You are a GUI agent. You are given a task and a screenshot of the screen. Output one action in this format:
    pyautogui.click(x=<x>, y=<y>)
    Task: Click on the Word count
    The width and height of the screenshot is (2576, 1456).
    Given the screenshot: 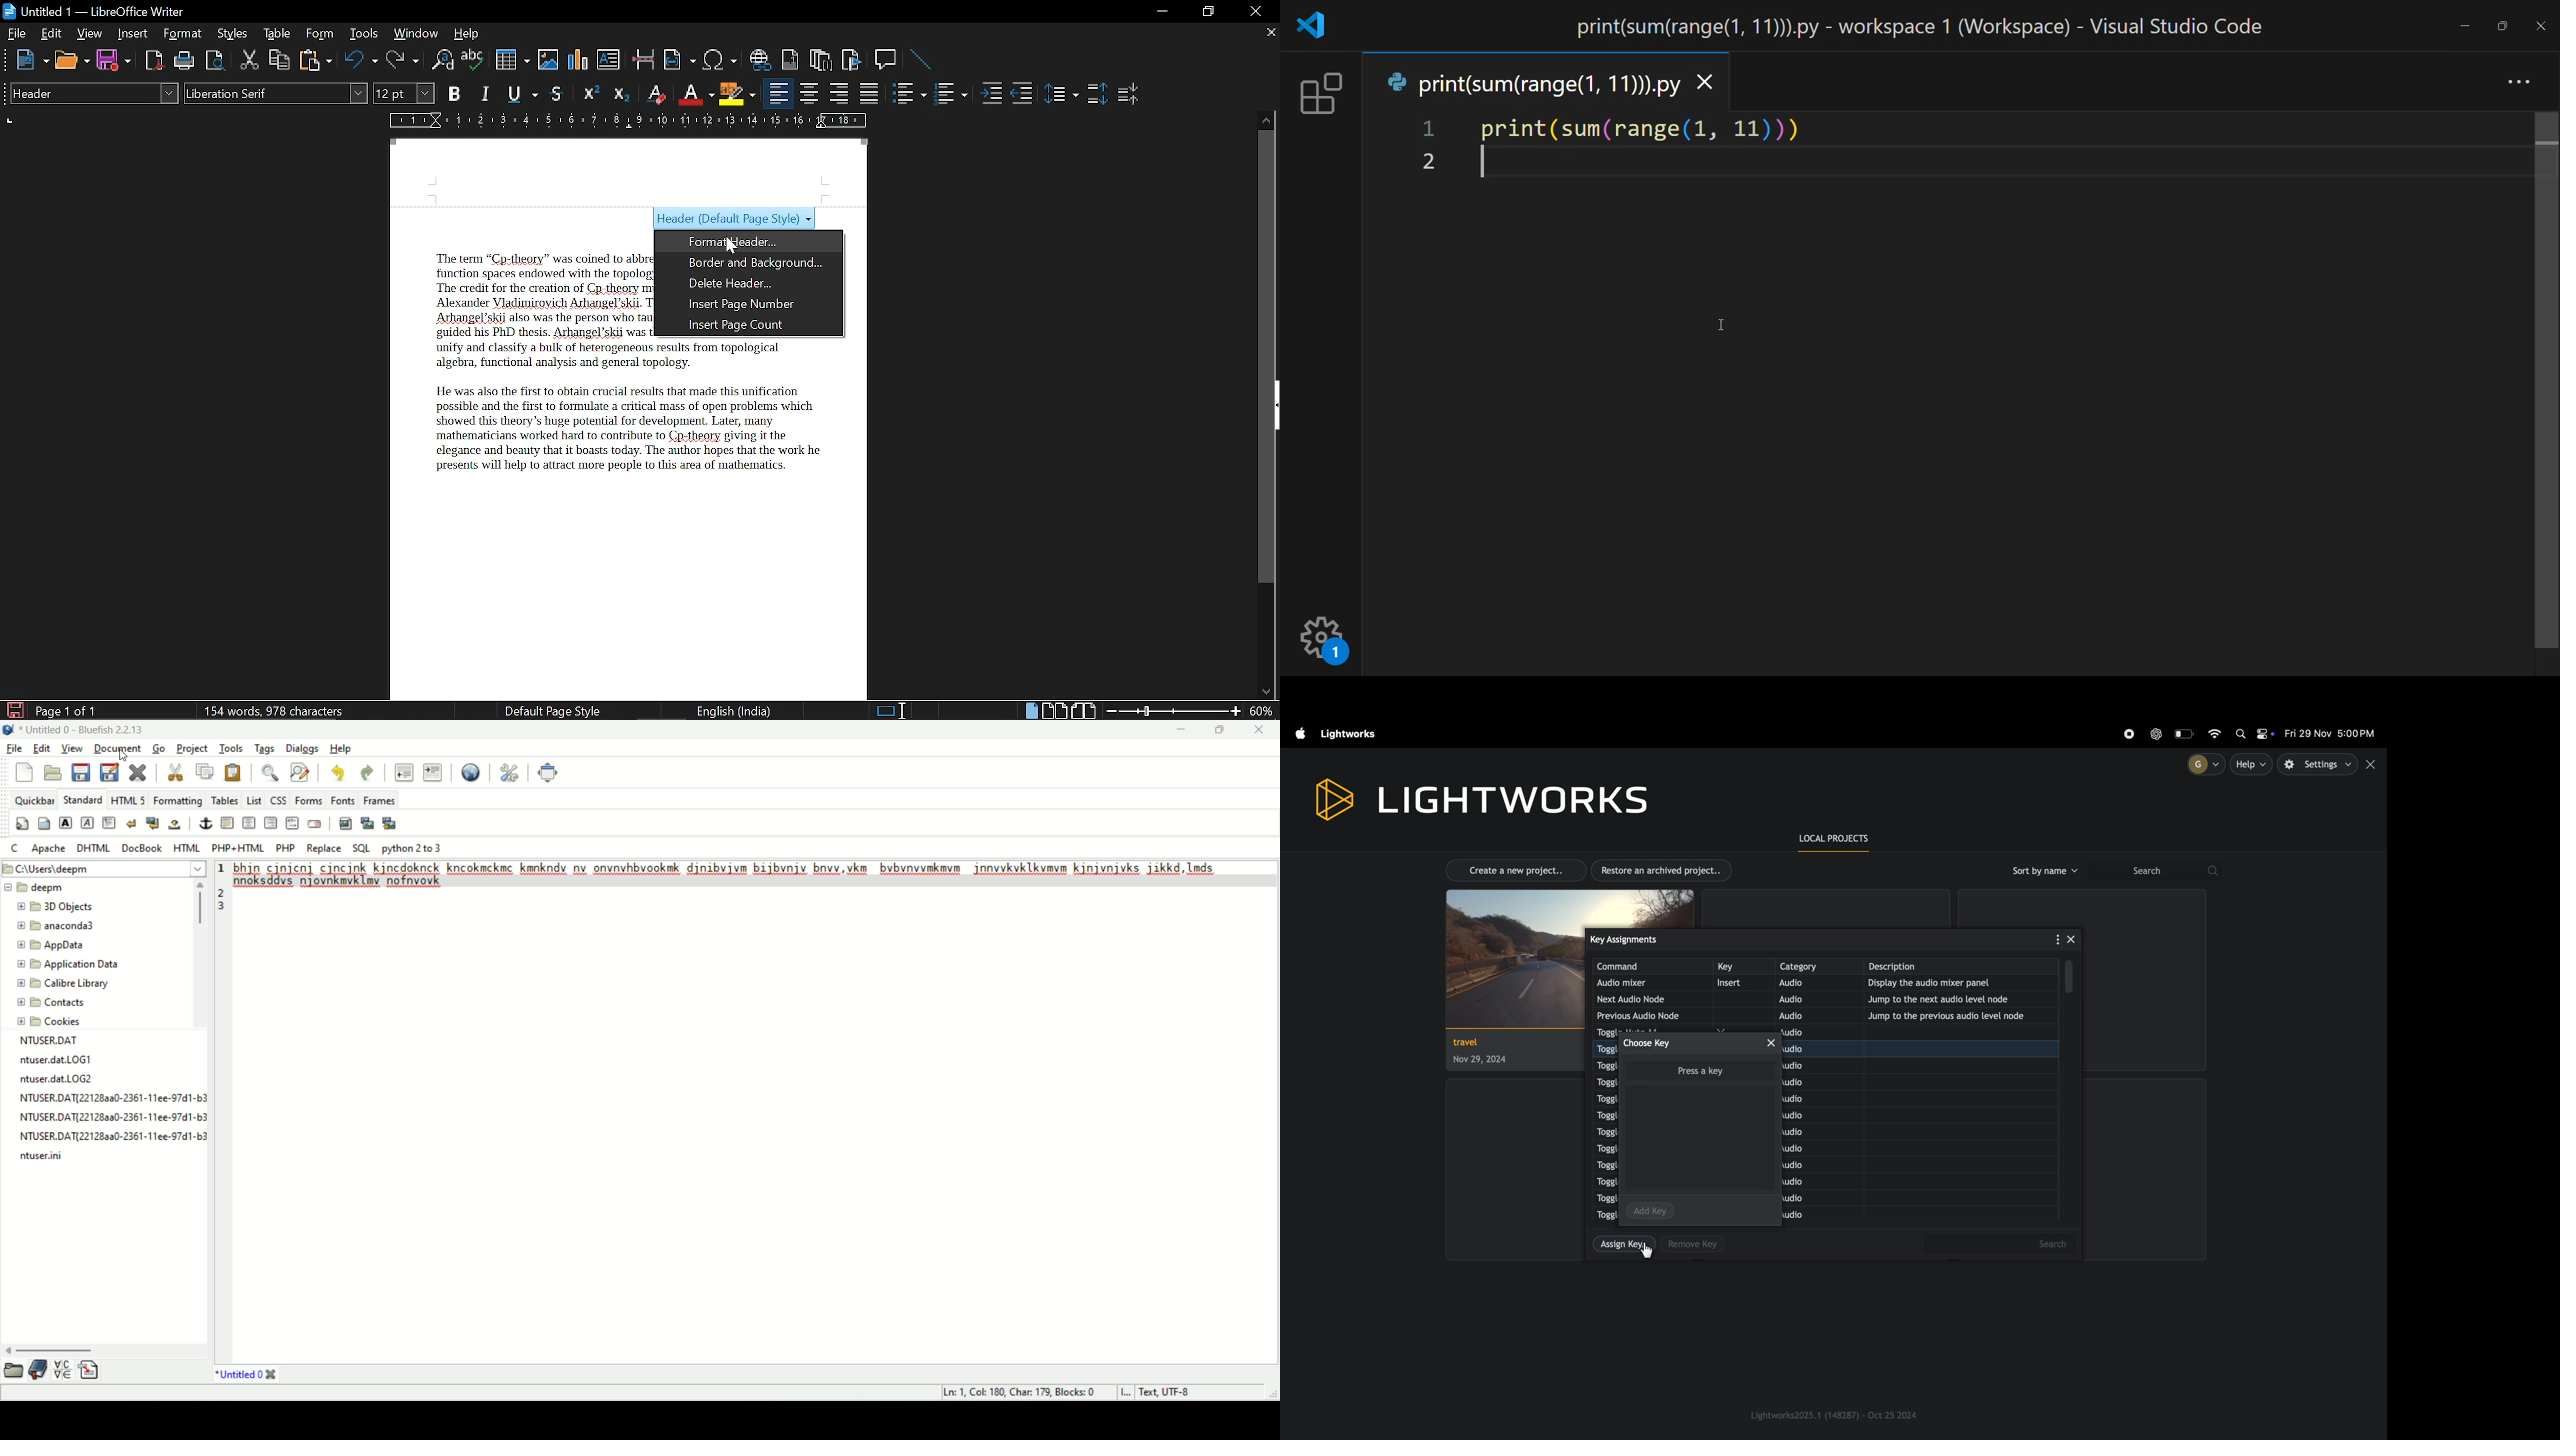 What is the action you would take?
    pyautogui.click(x=295, y=710)
    